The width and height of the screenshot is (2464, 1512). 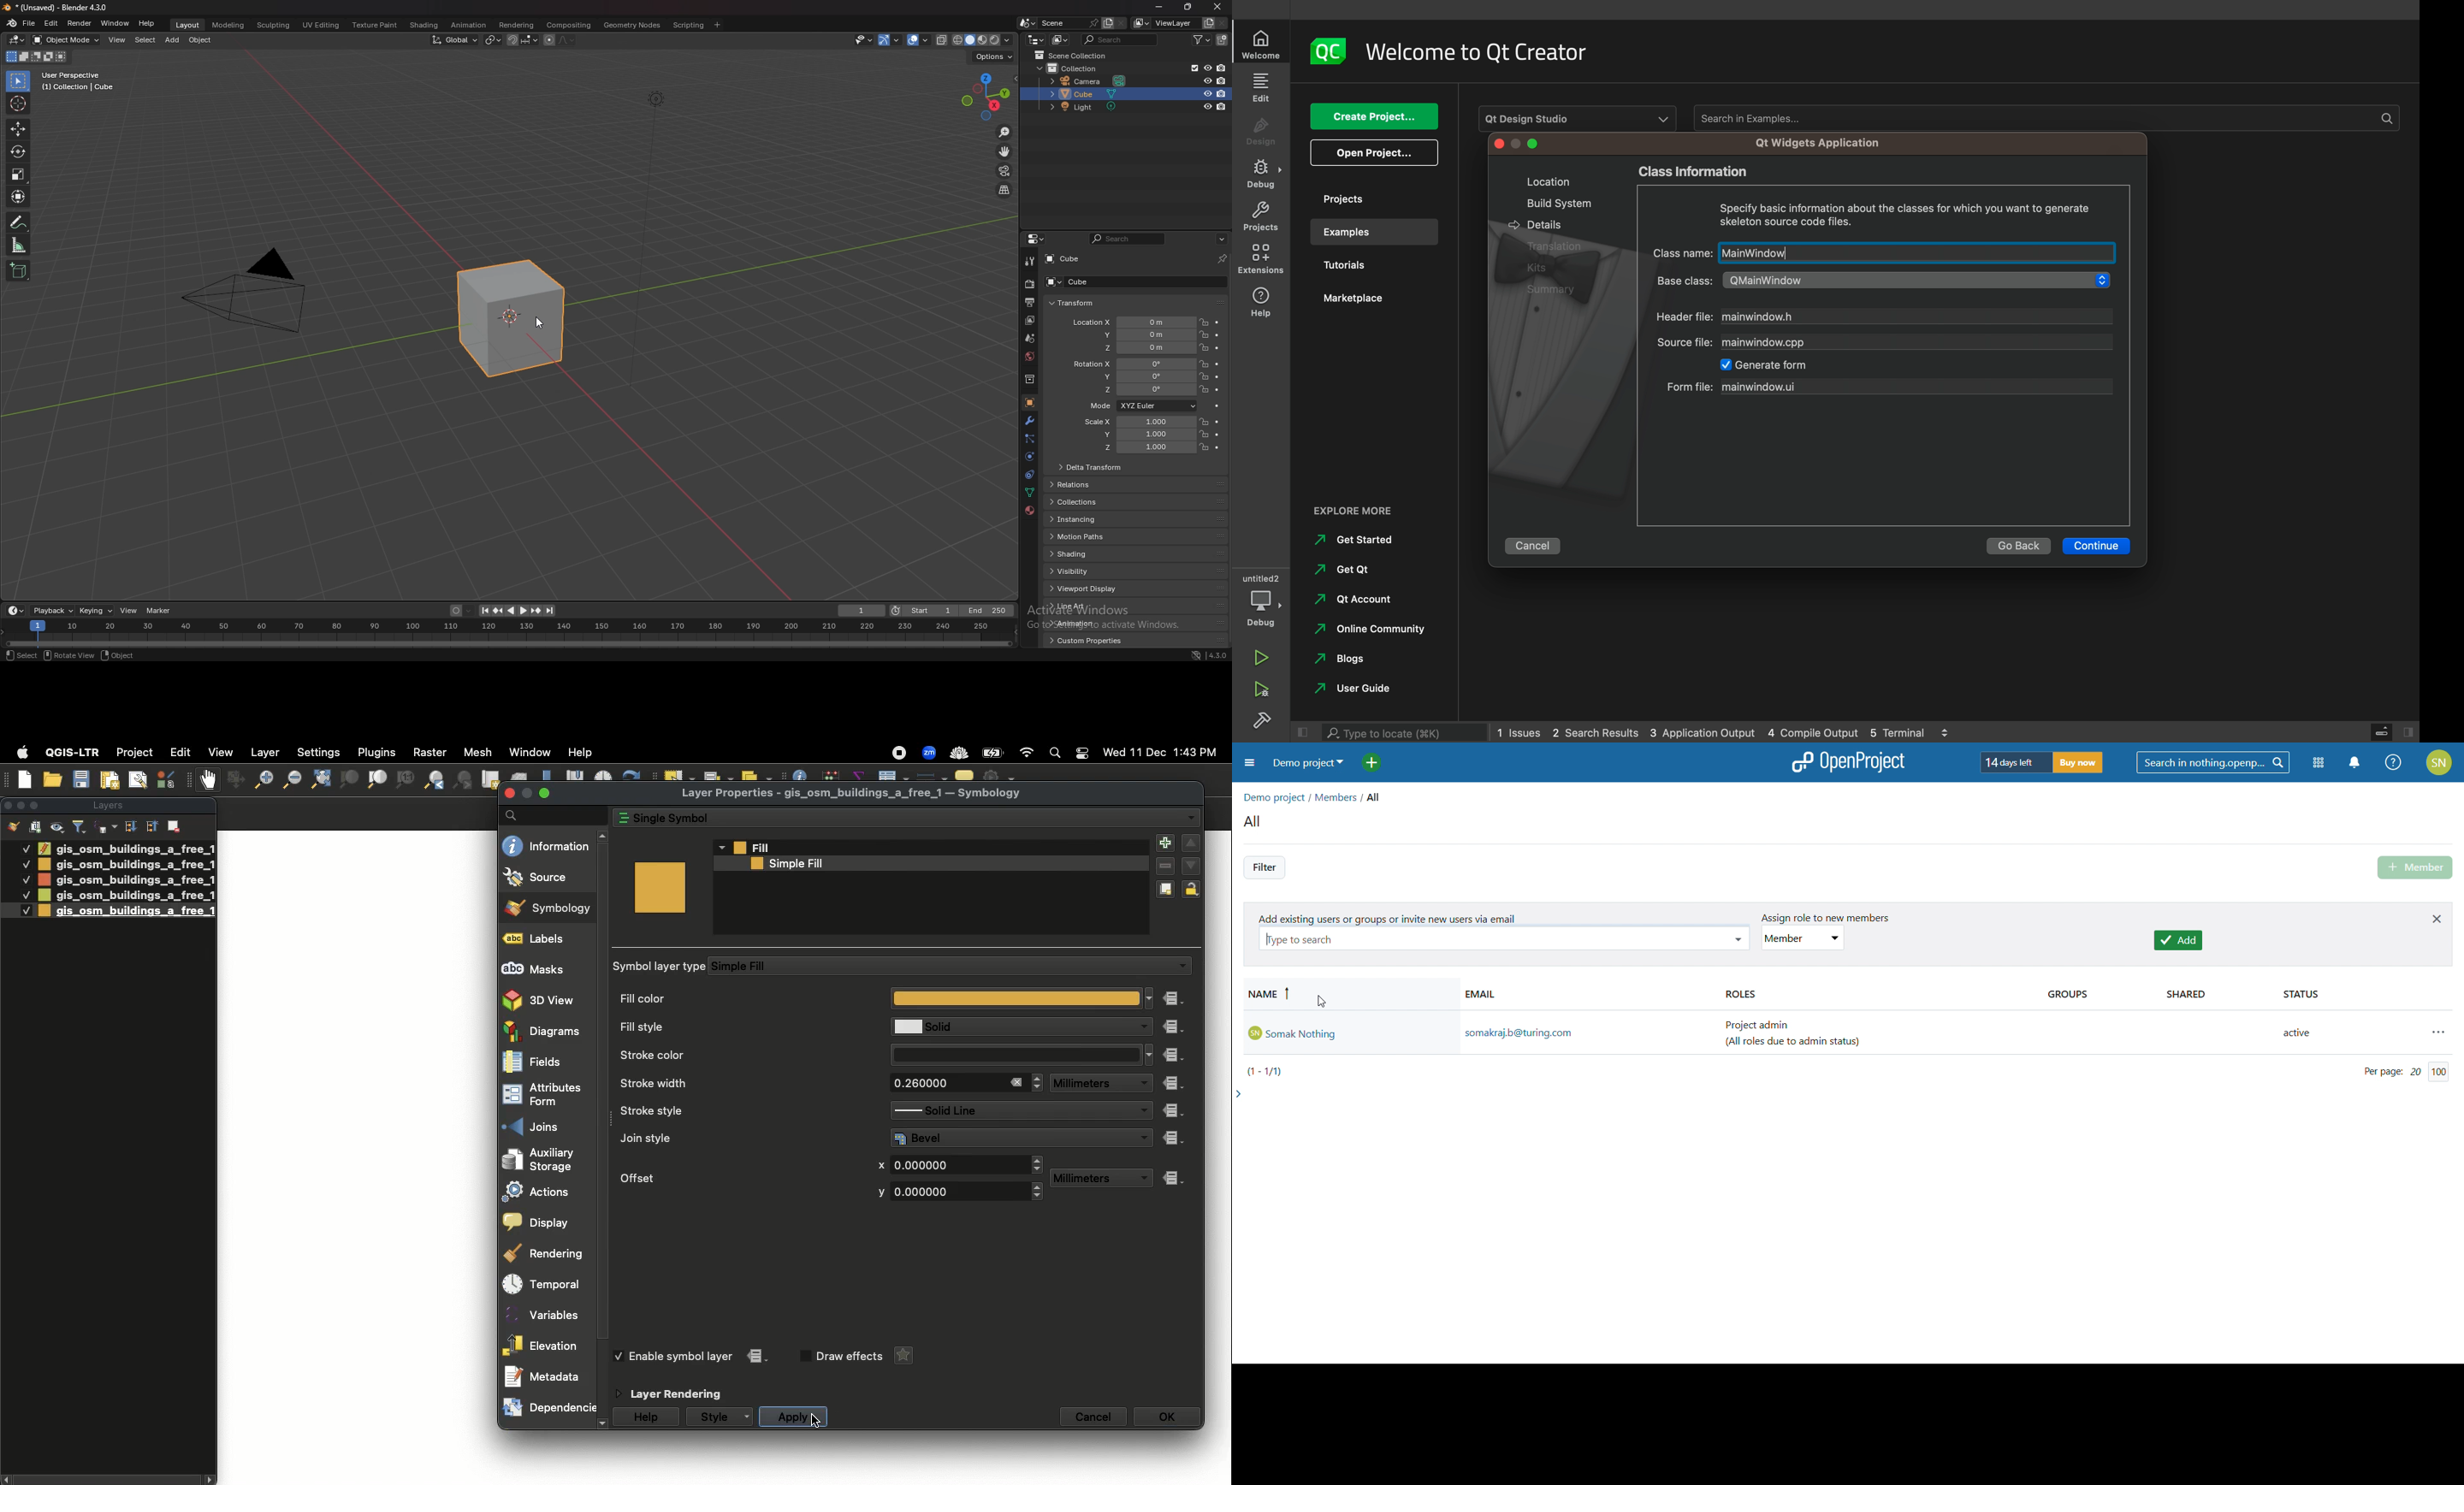 I want to click on  0.000000, so click(x=954, y=1192).